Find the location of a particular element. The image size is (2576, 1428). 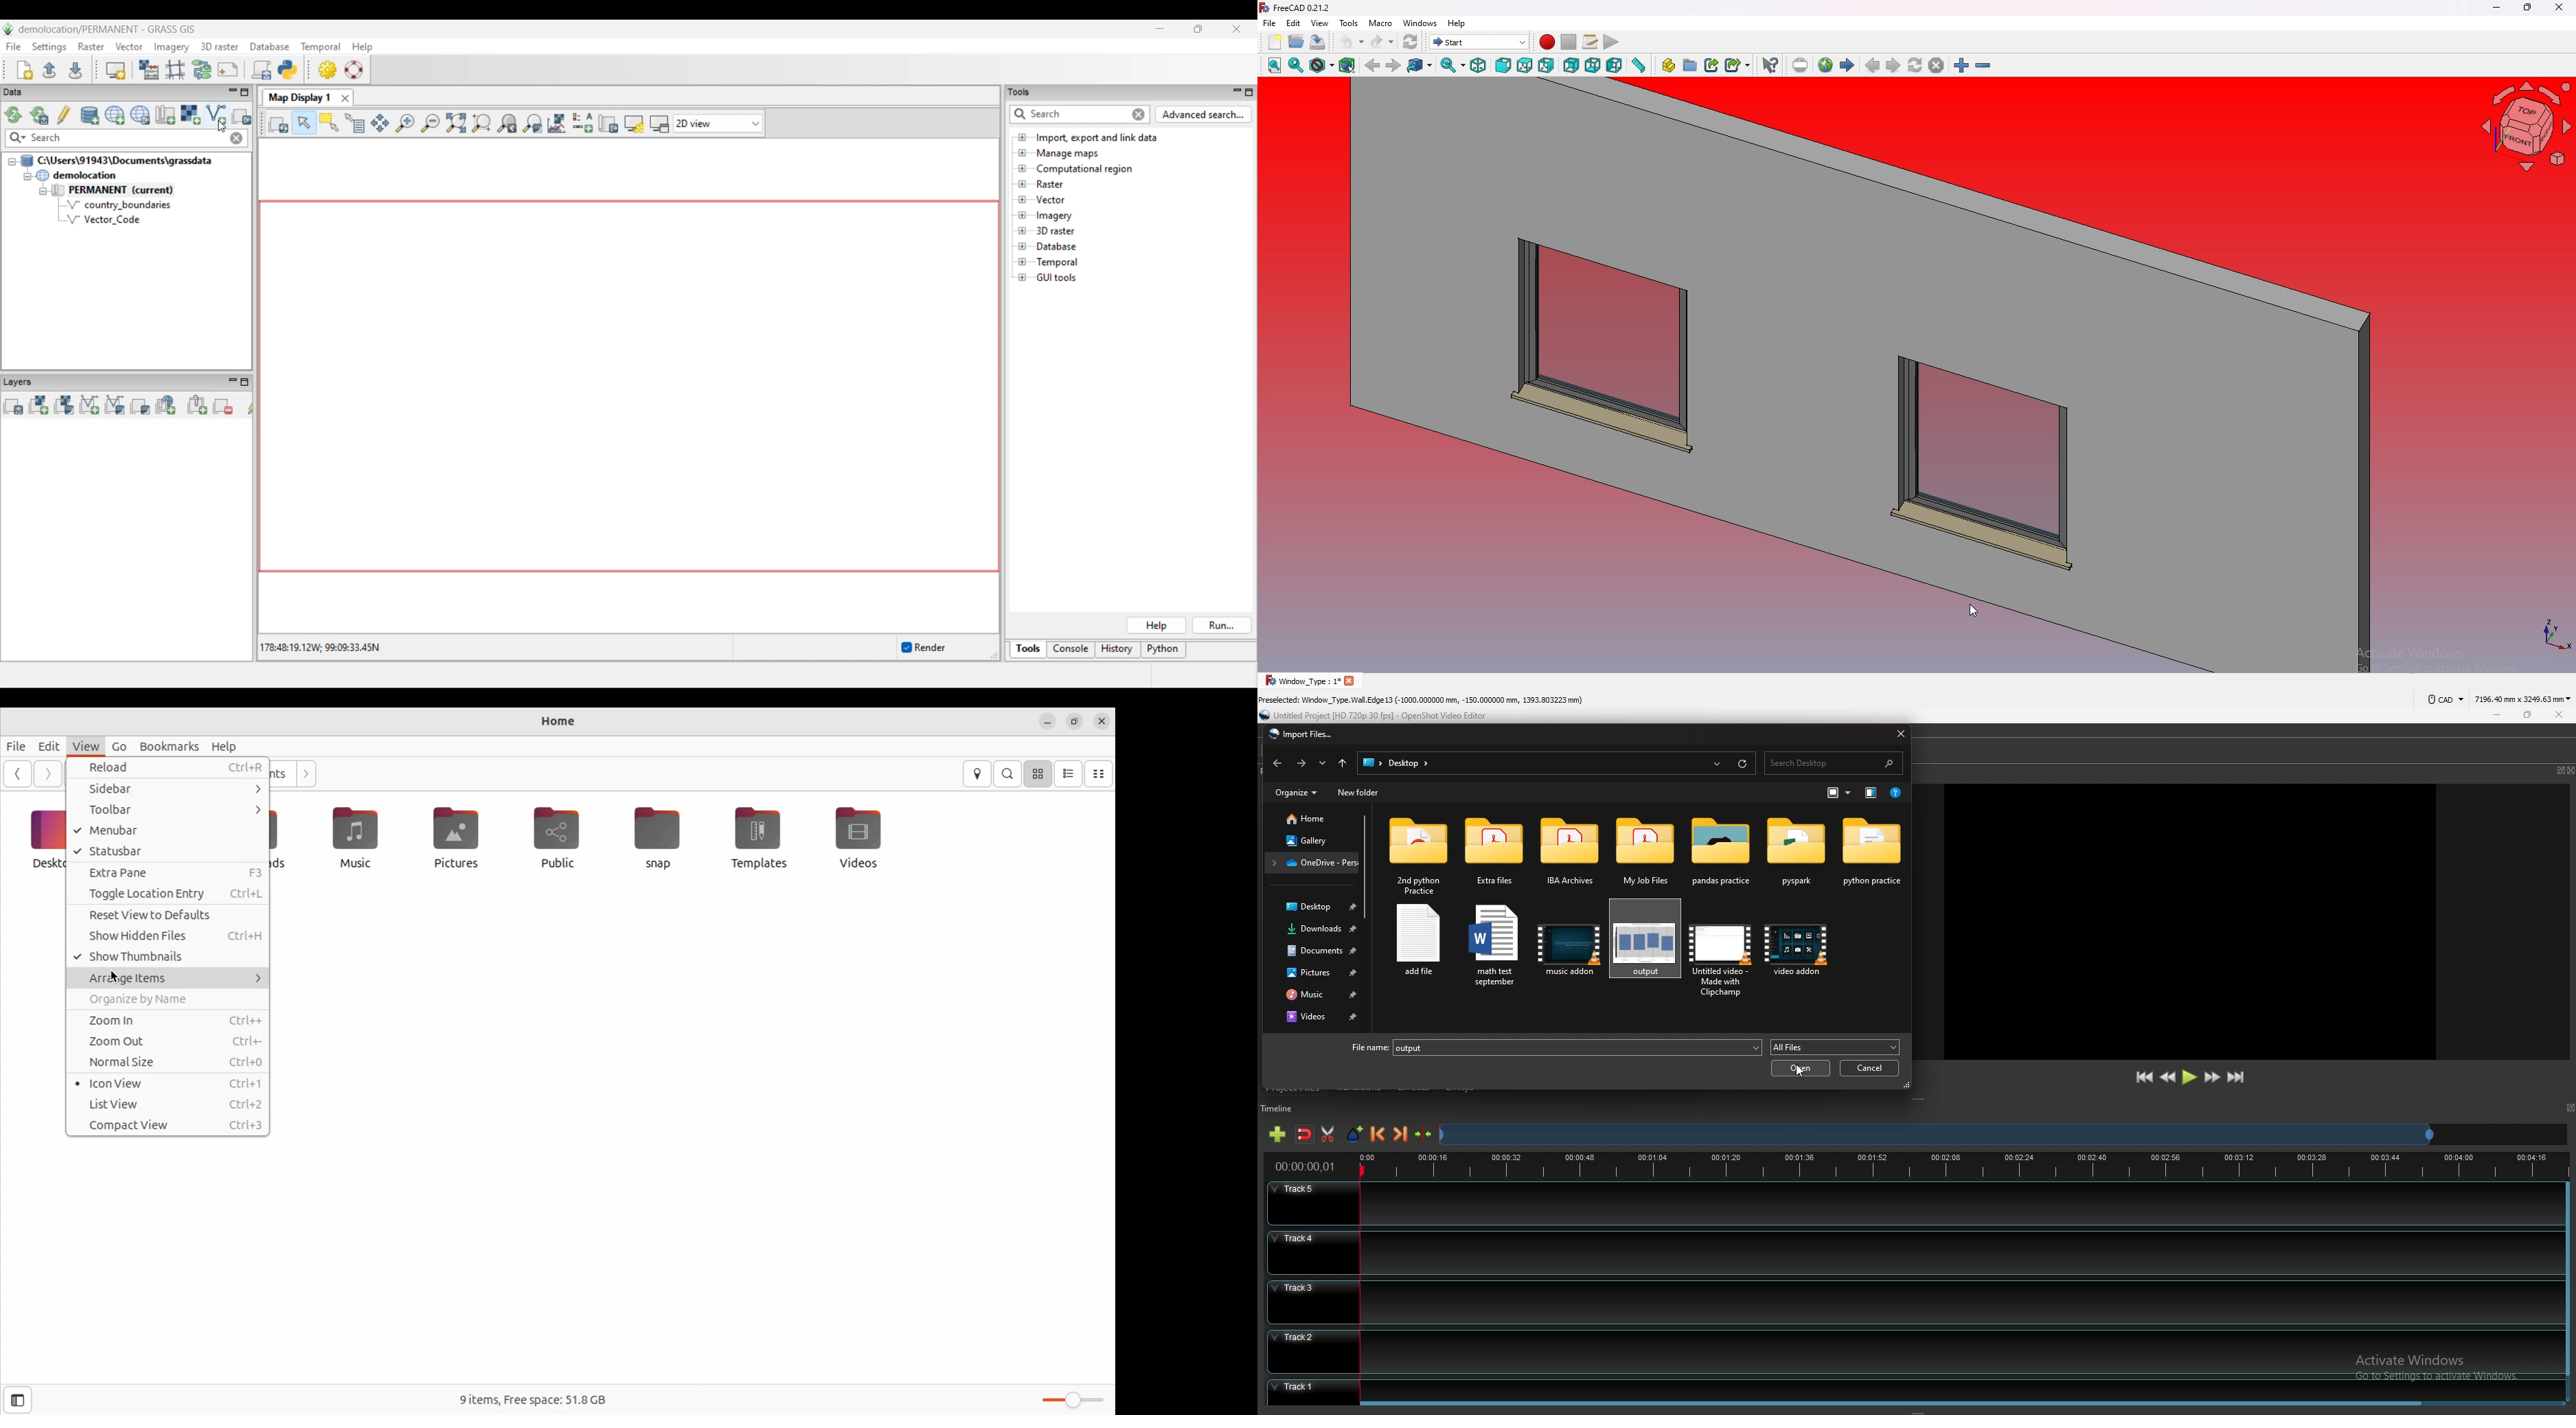

edit is located at coordinates (1294, 23).